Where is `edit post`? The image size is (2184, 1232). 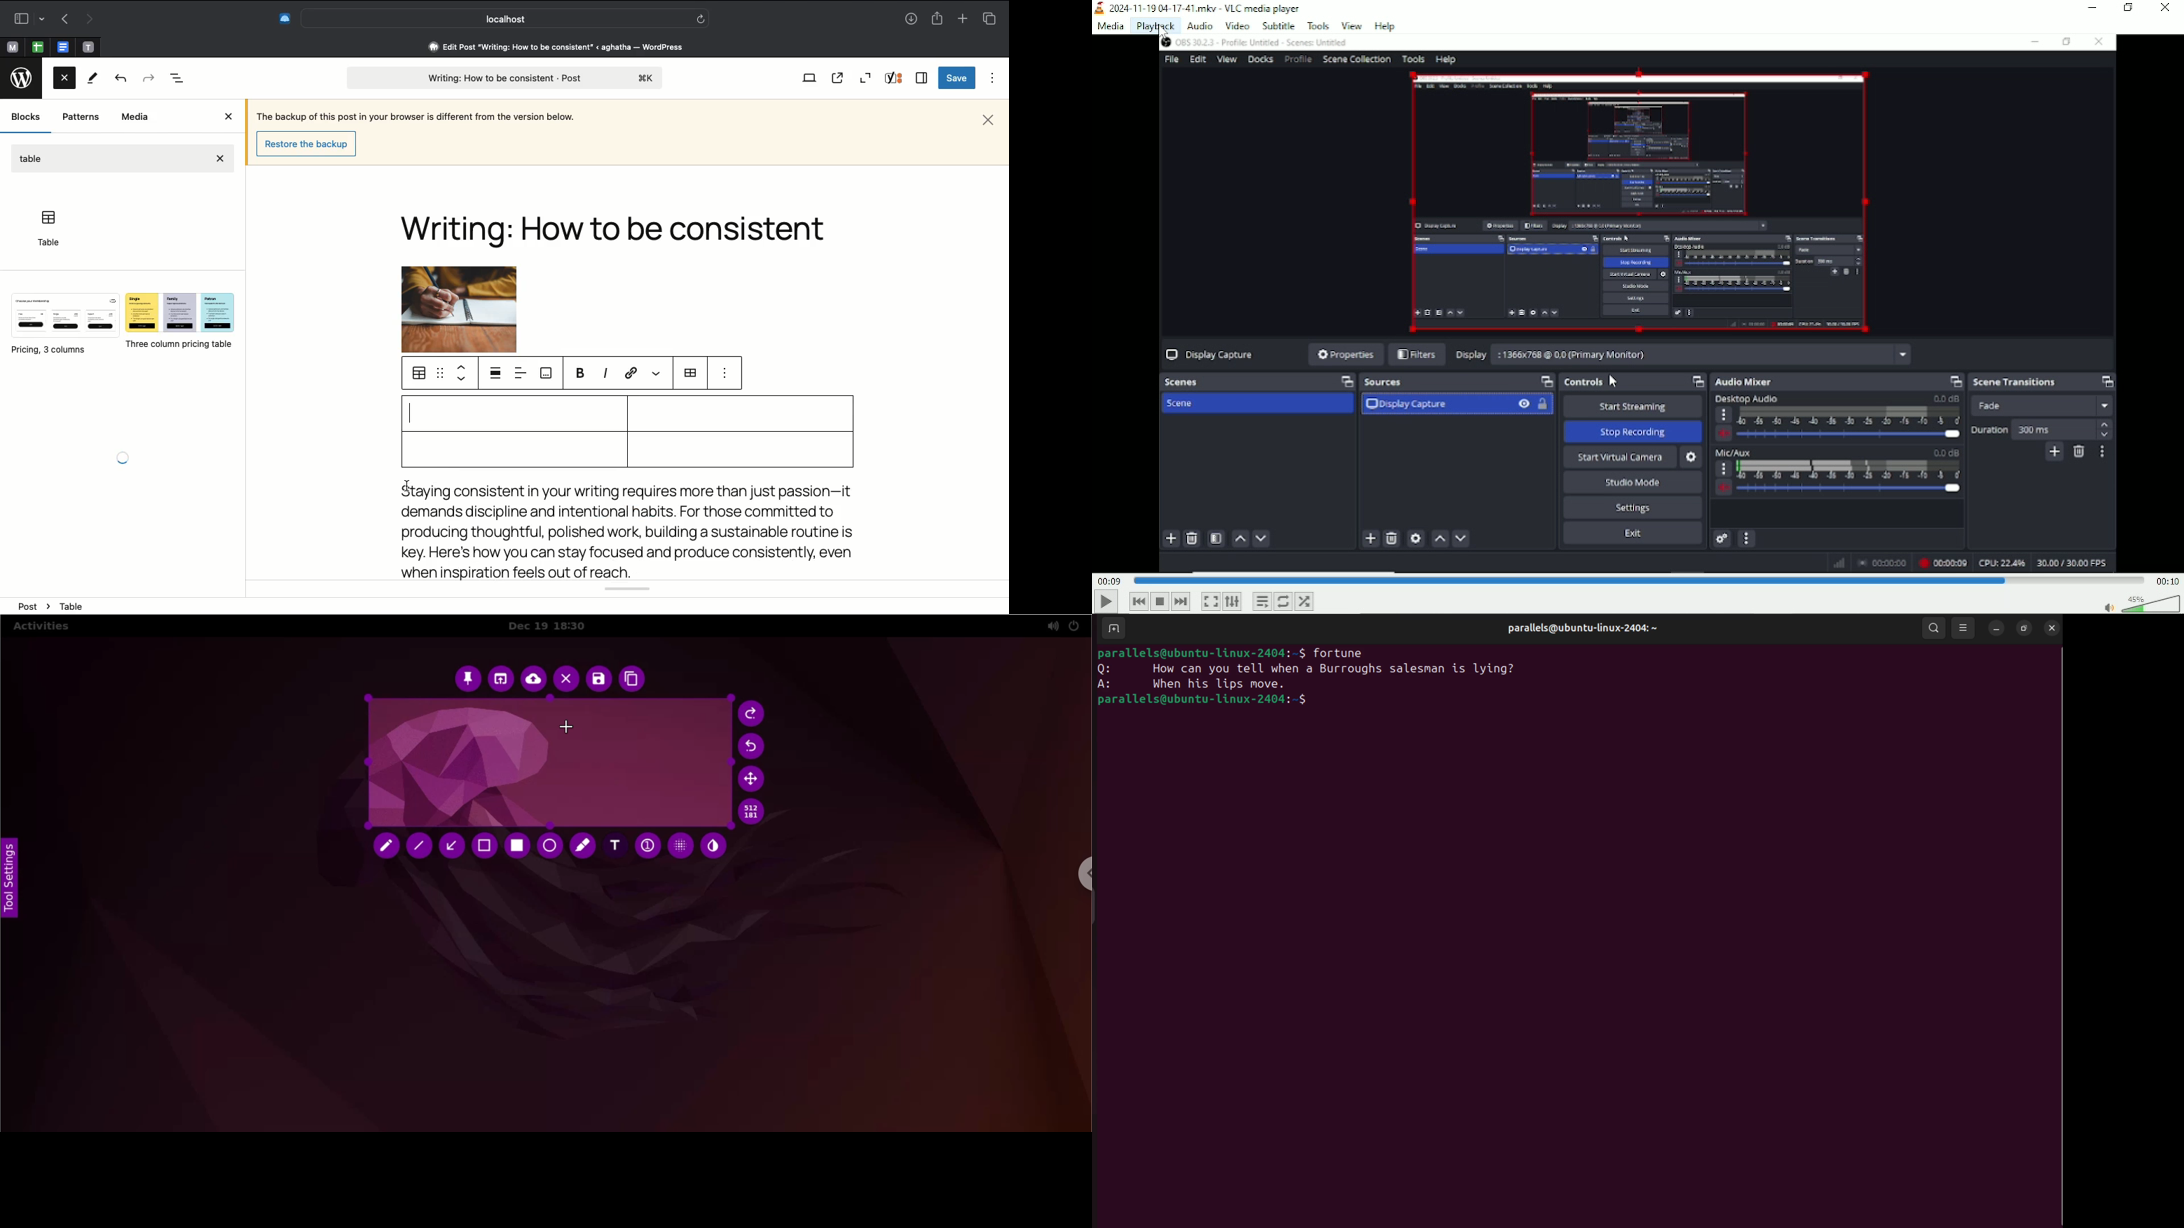 edit post is located at coordinates (558, 47).